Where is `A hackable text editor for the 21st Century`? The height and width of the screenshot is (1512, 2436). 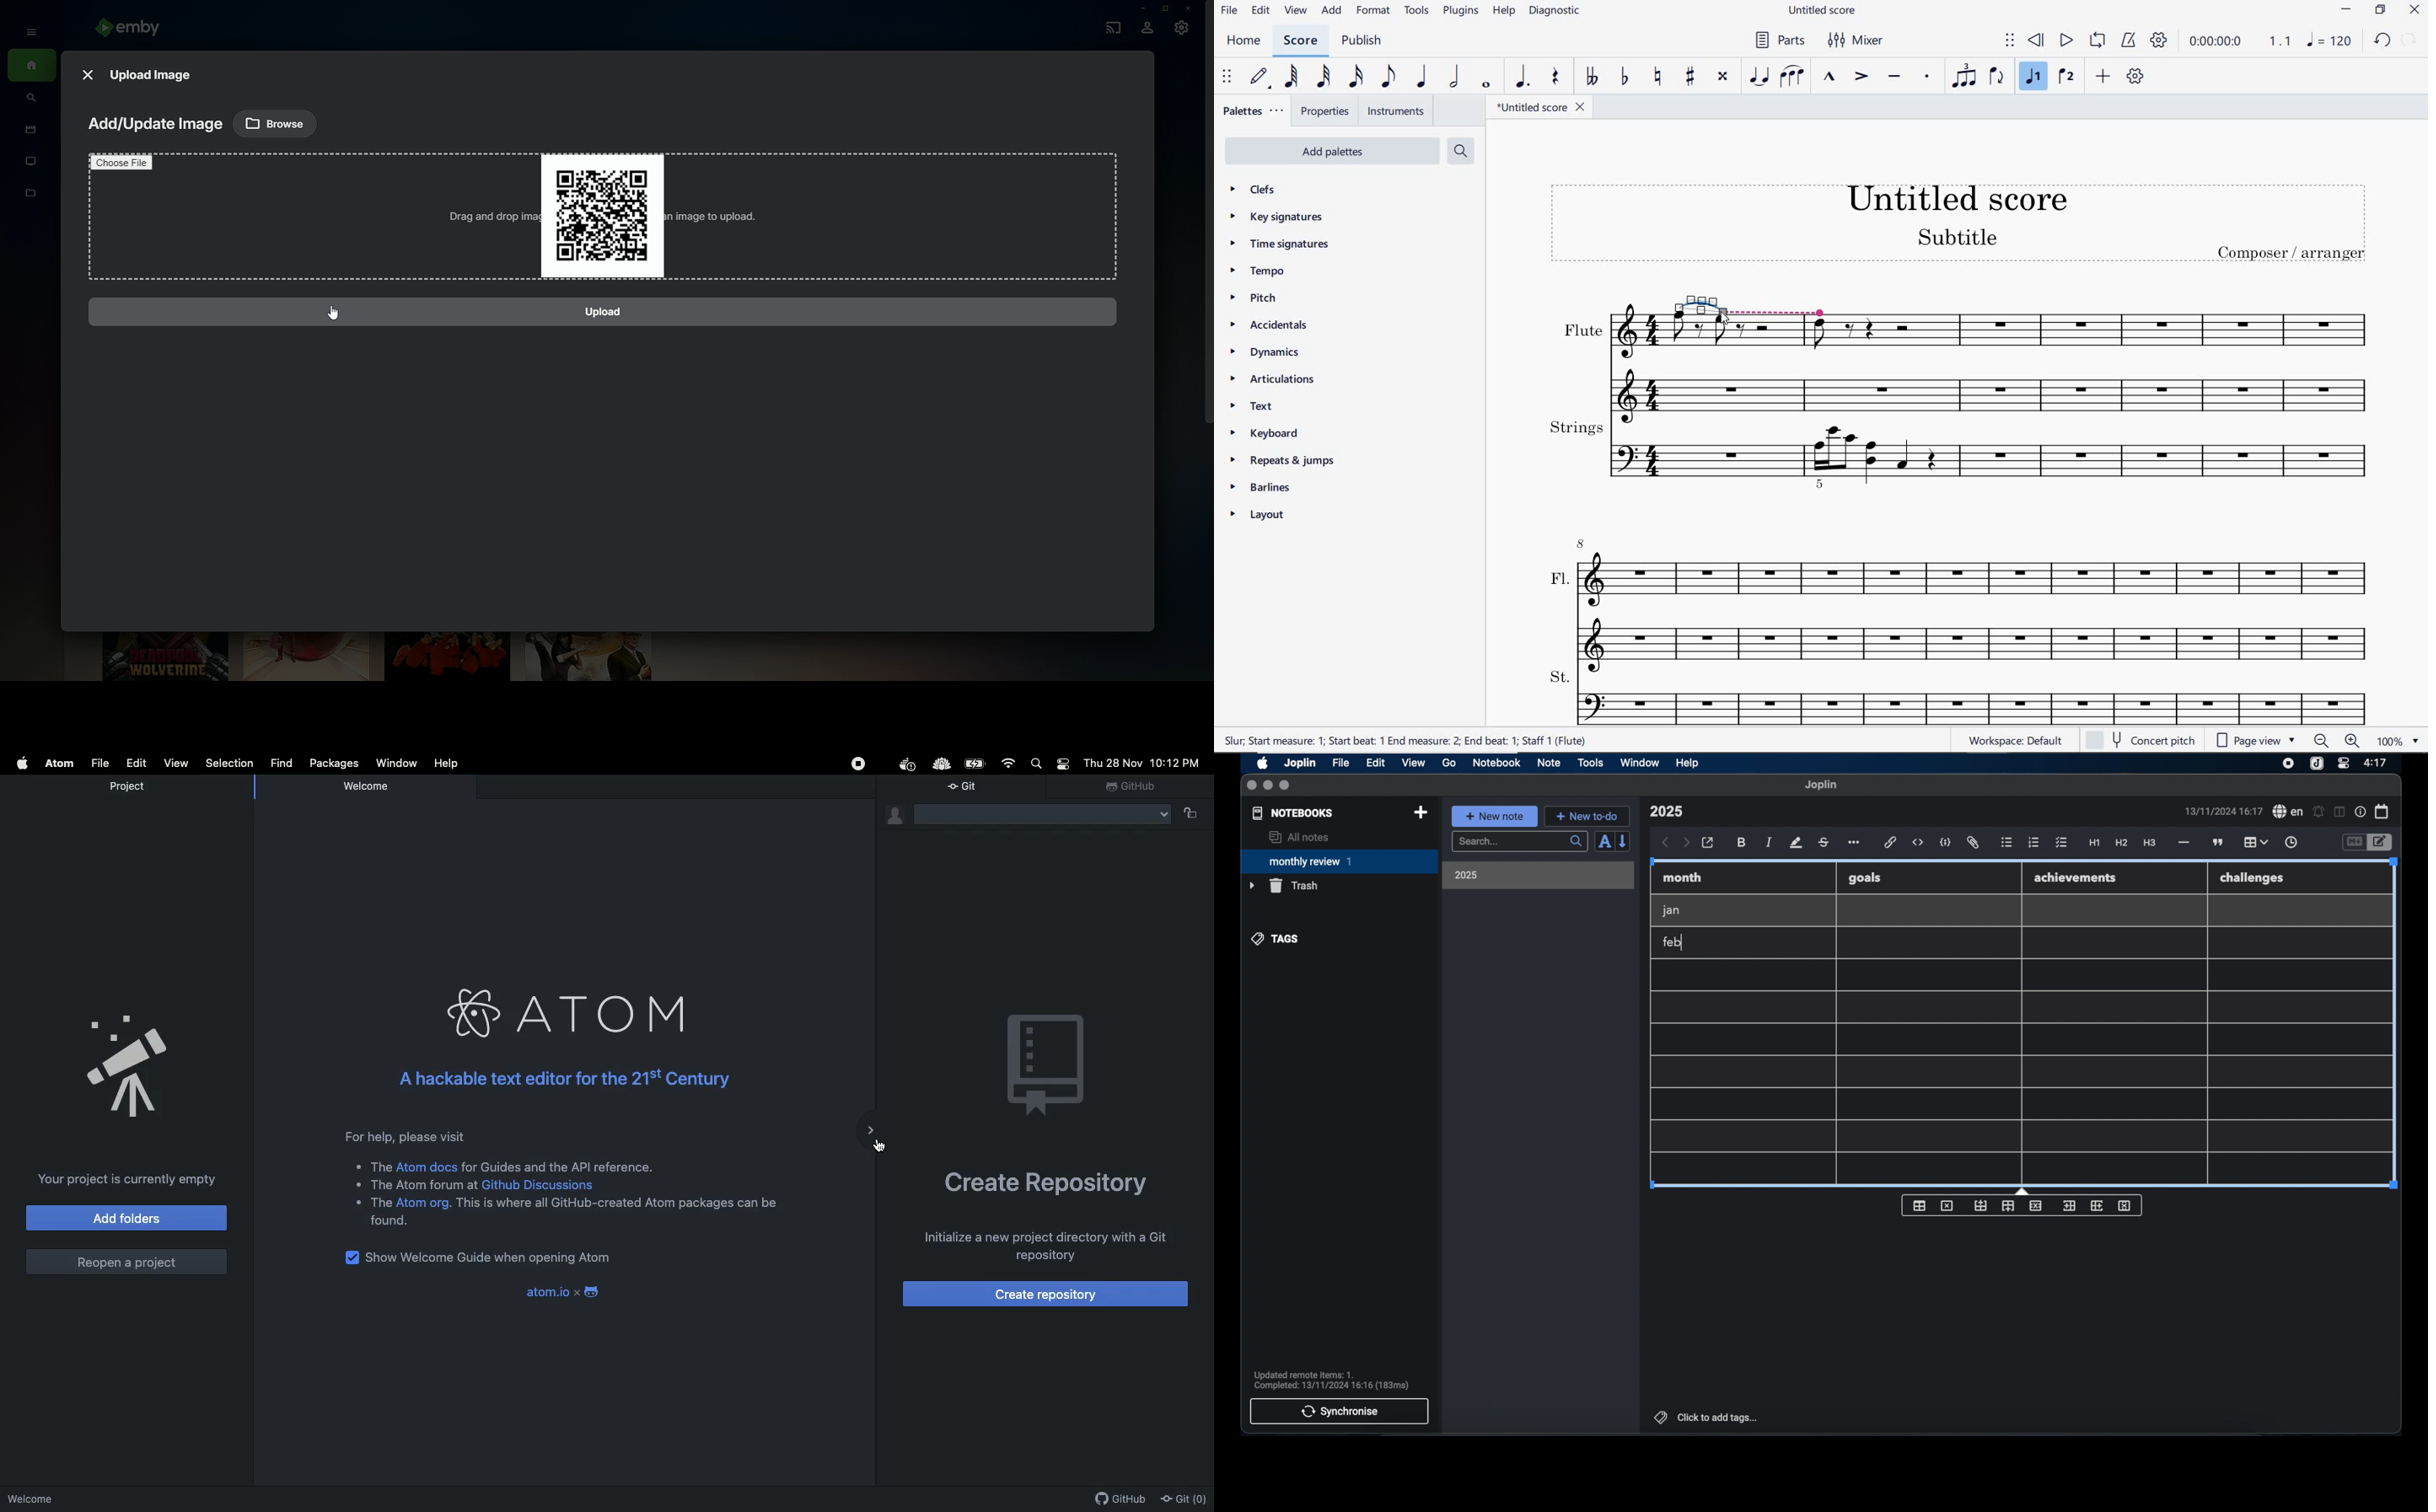 A hackable text editor for the 21st Century is located at coordinates (556, 1080).